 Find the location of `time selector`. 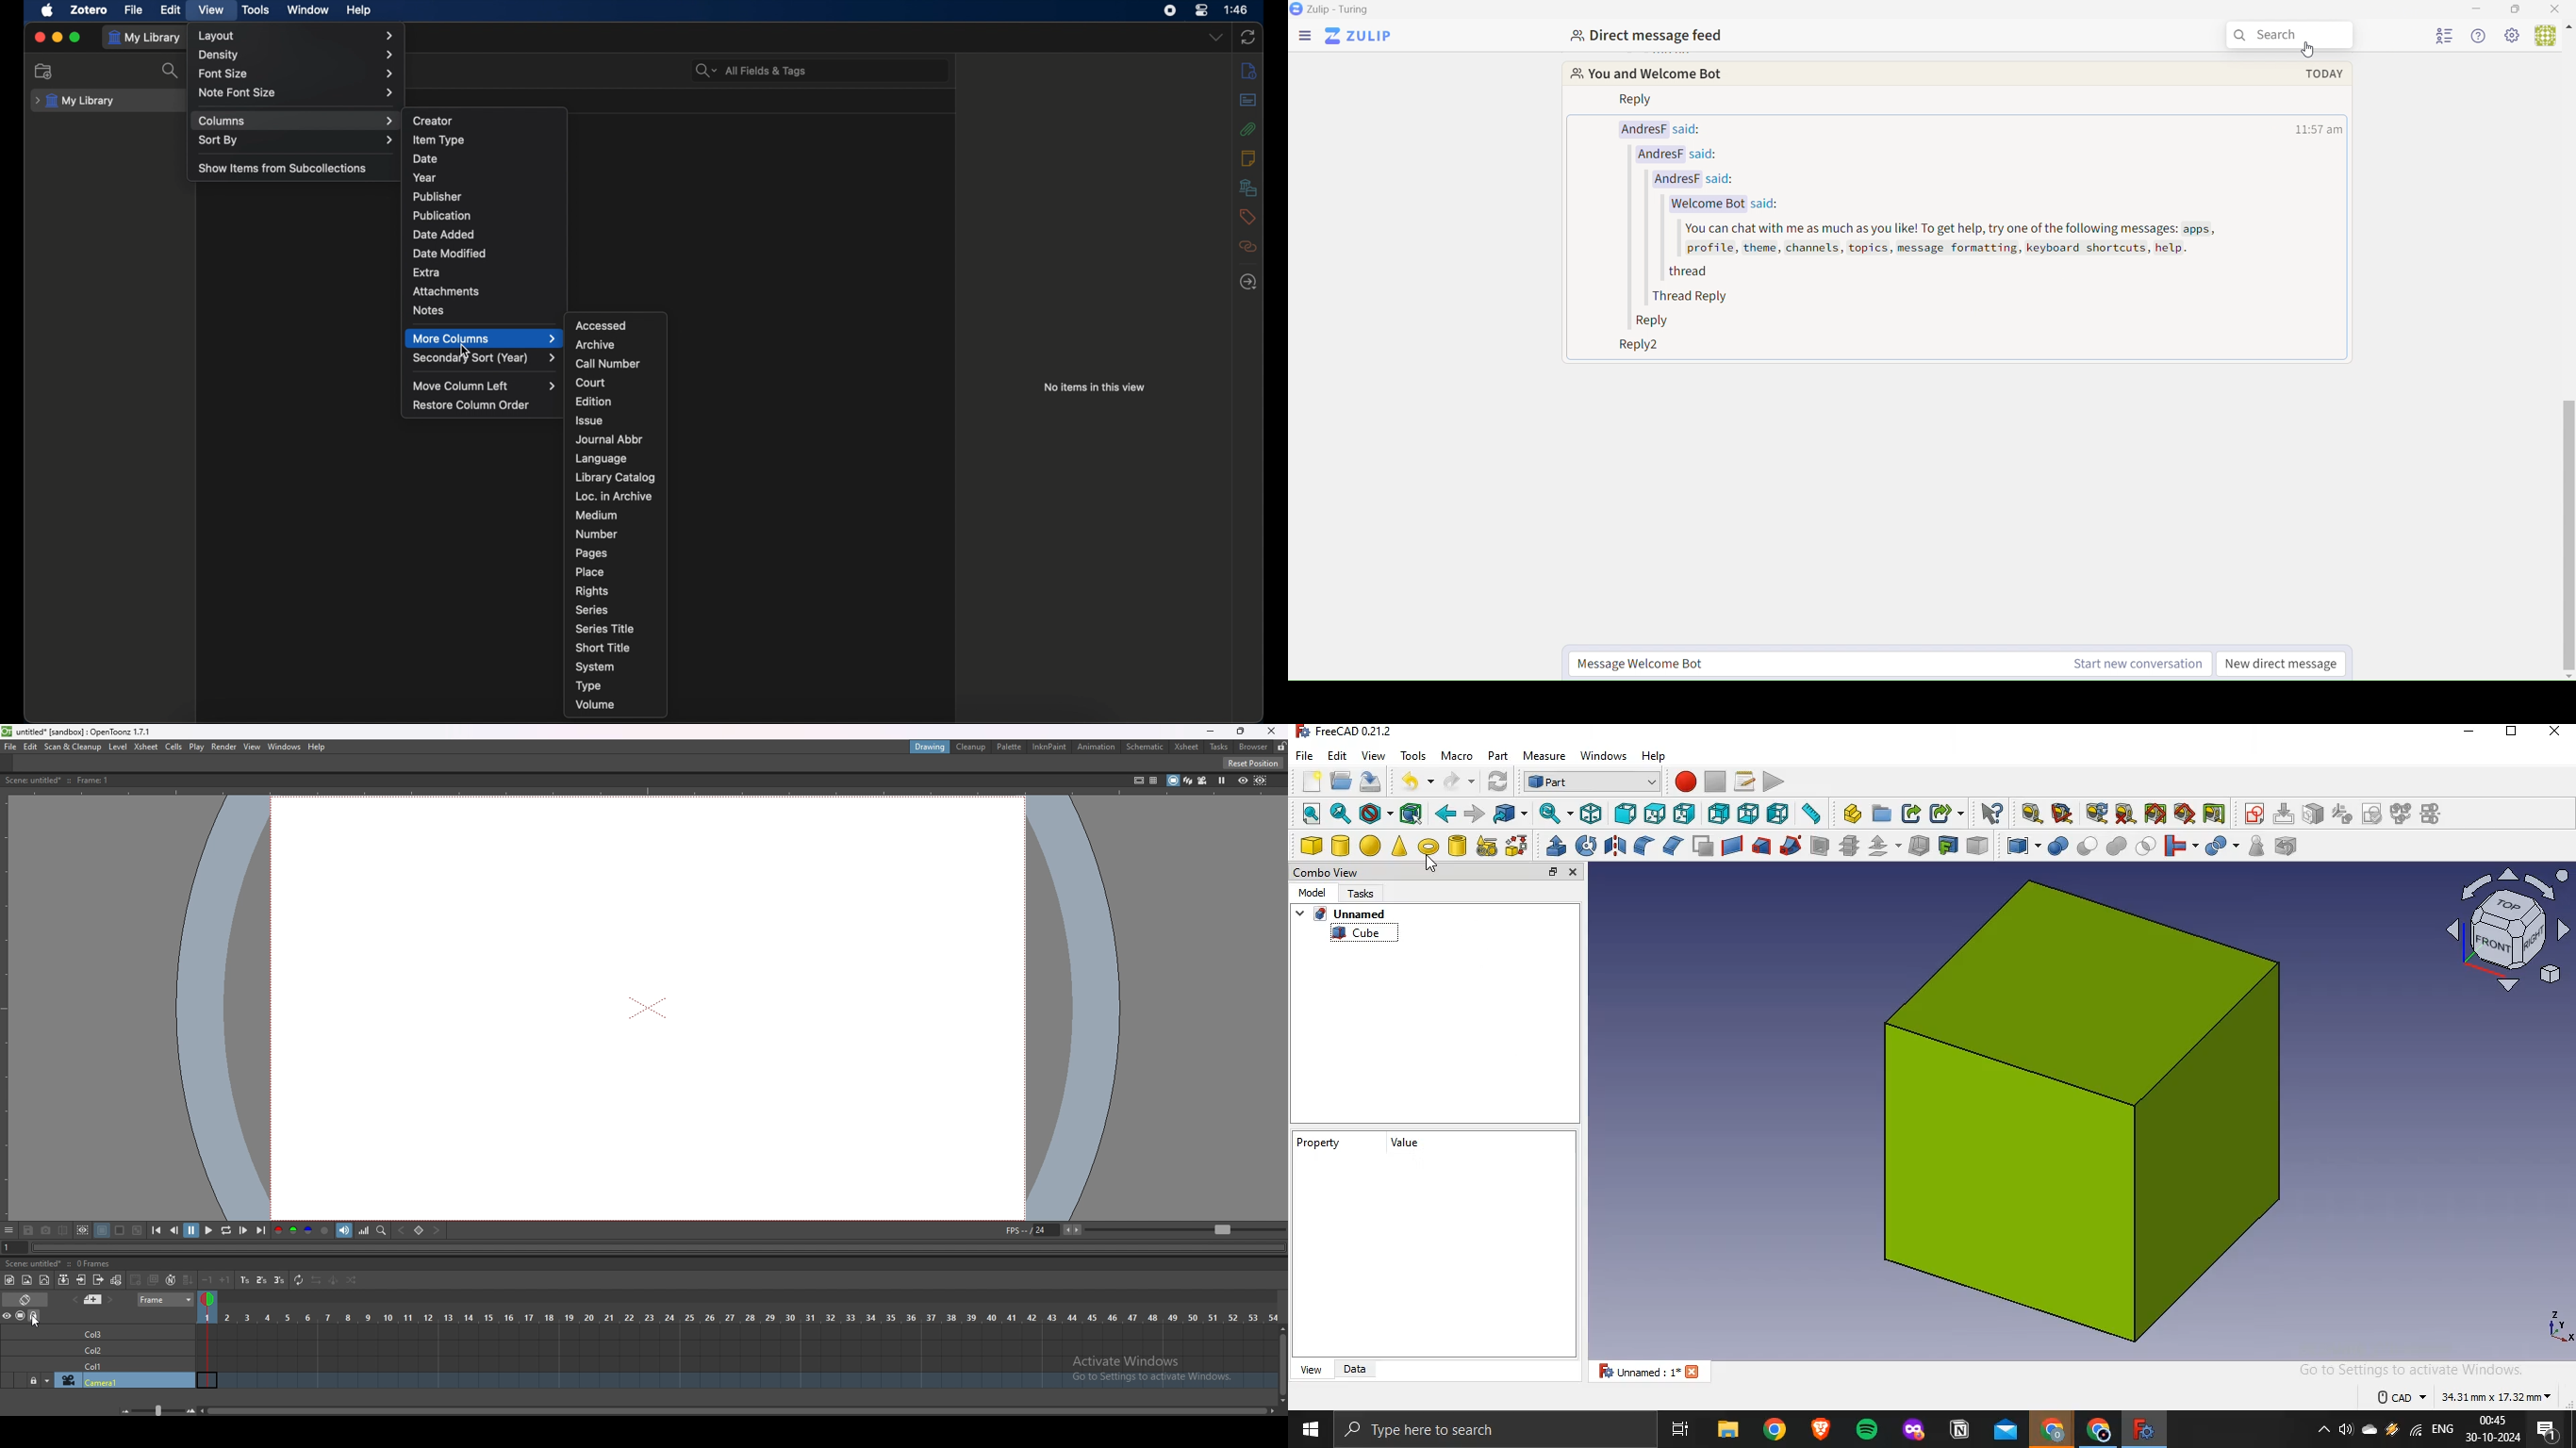

time selector is located at coordinates (209, 1301).